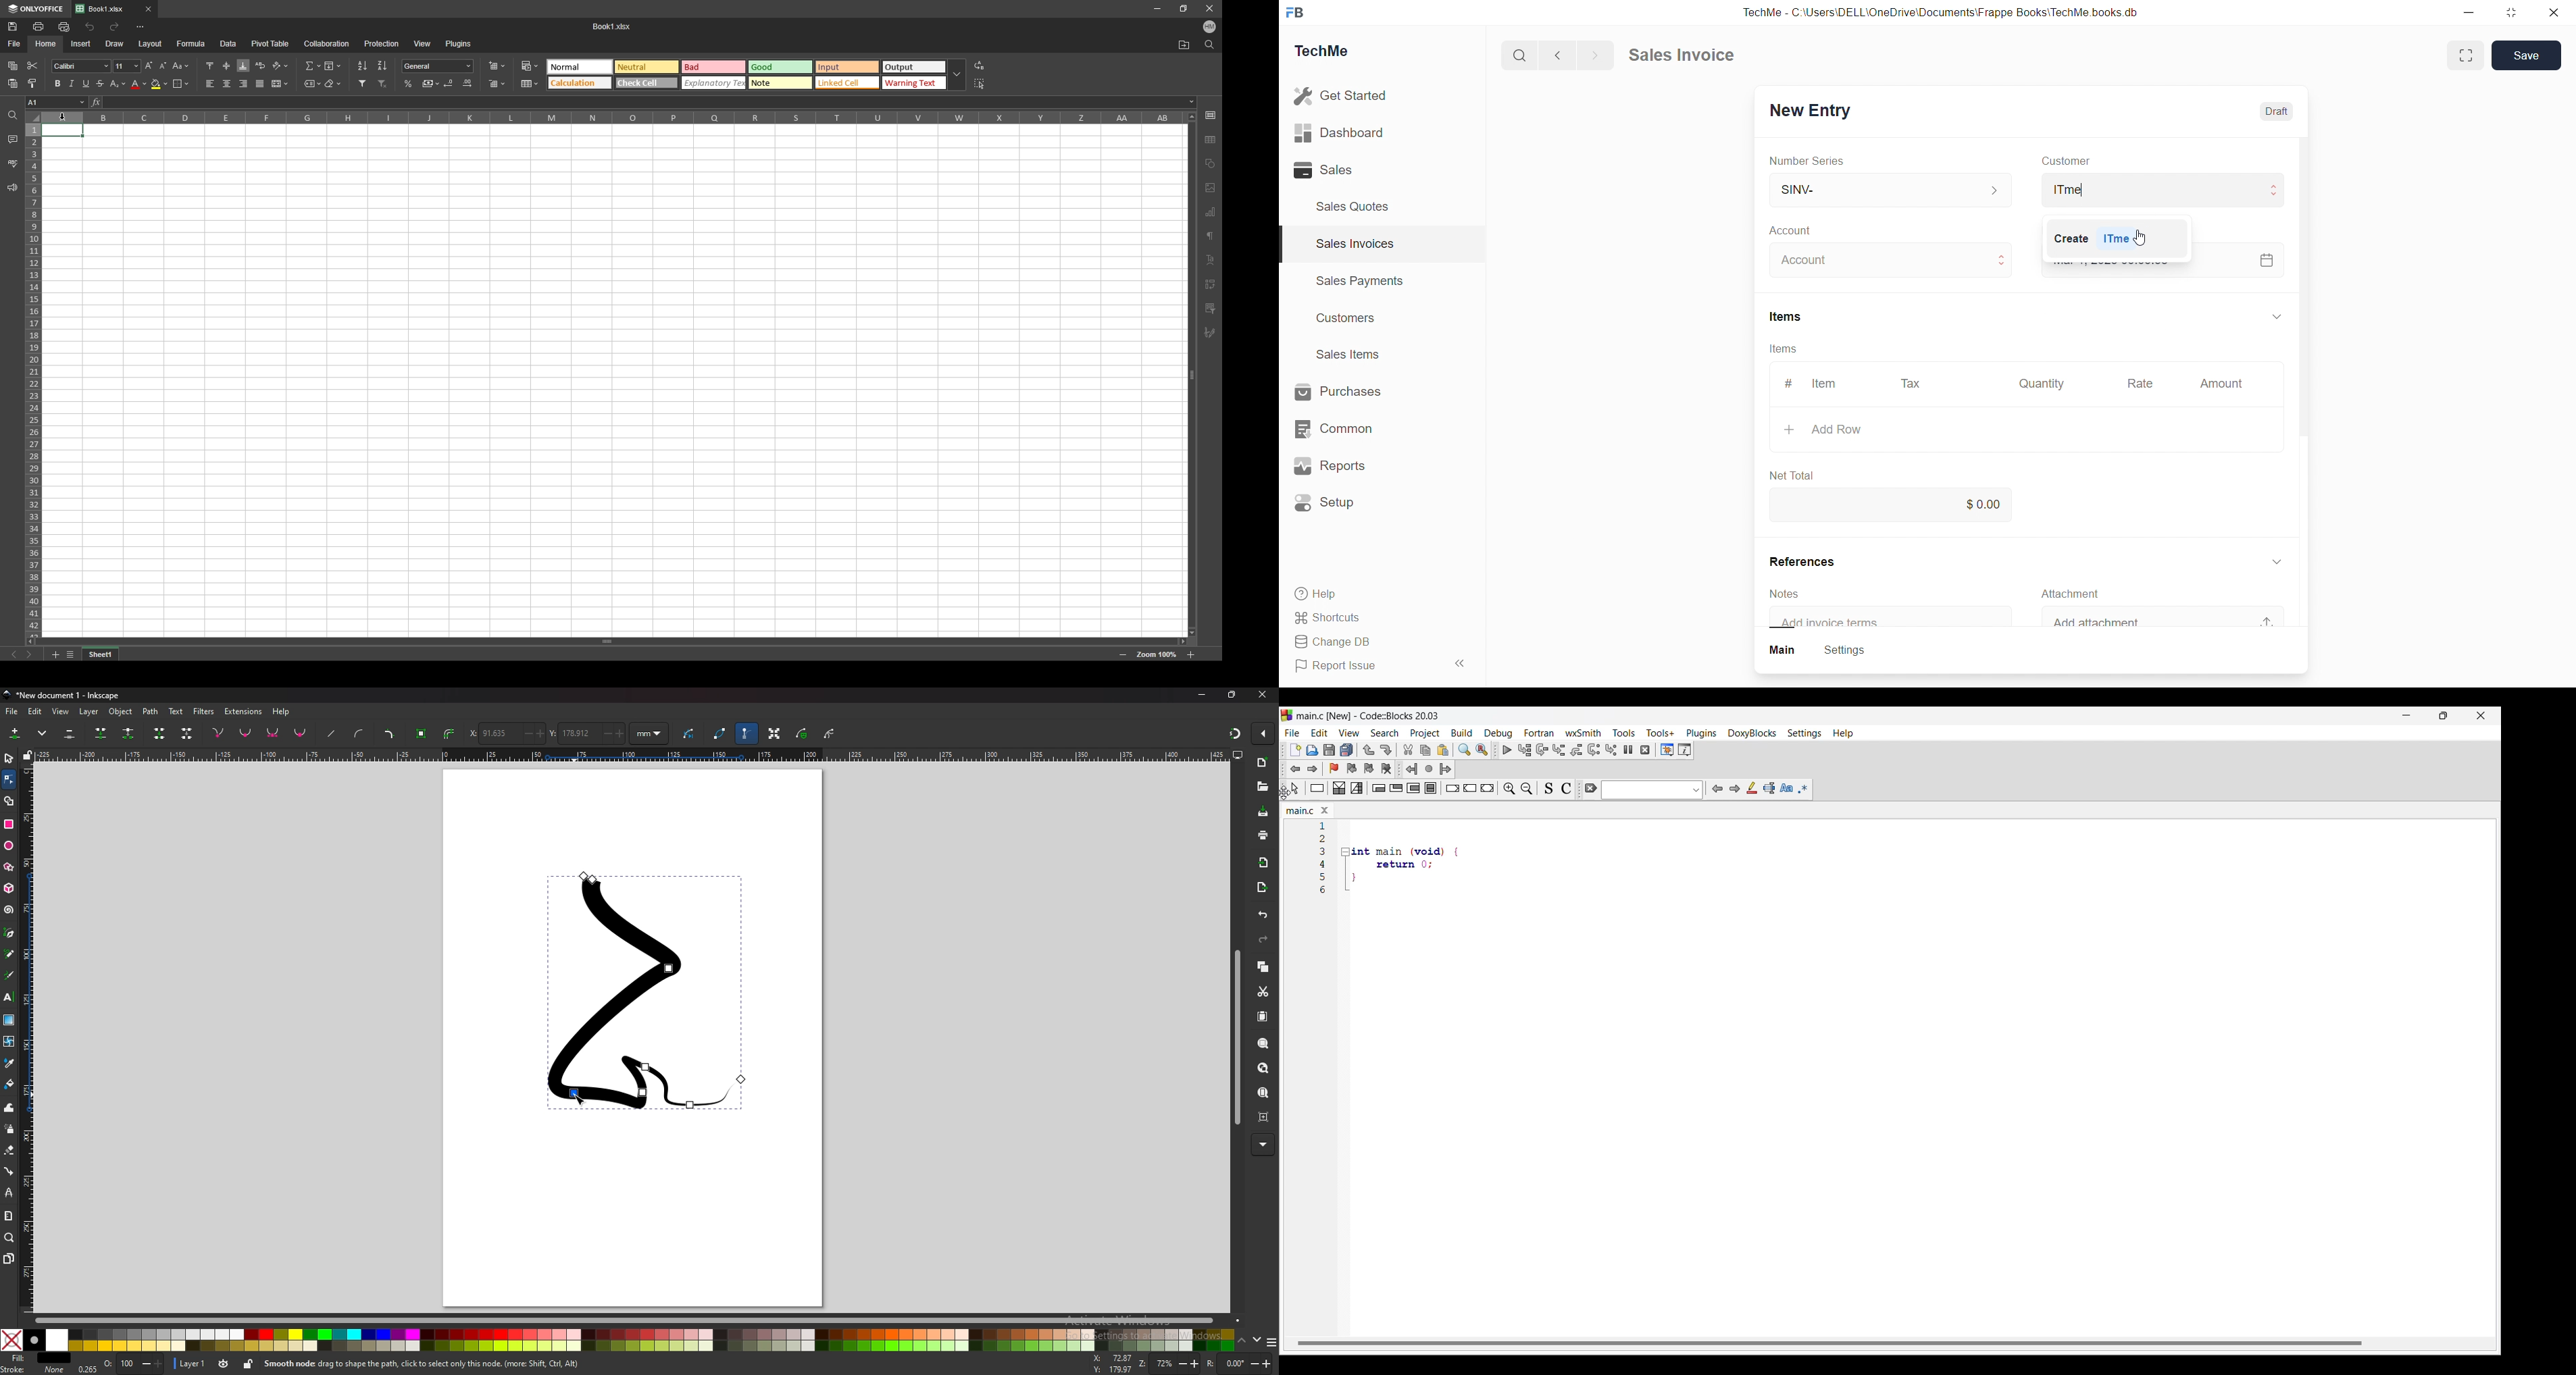  Describe the element at coordinates (1158, 9) in the screenshot. I see `minimize` at that location.